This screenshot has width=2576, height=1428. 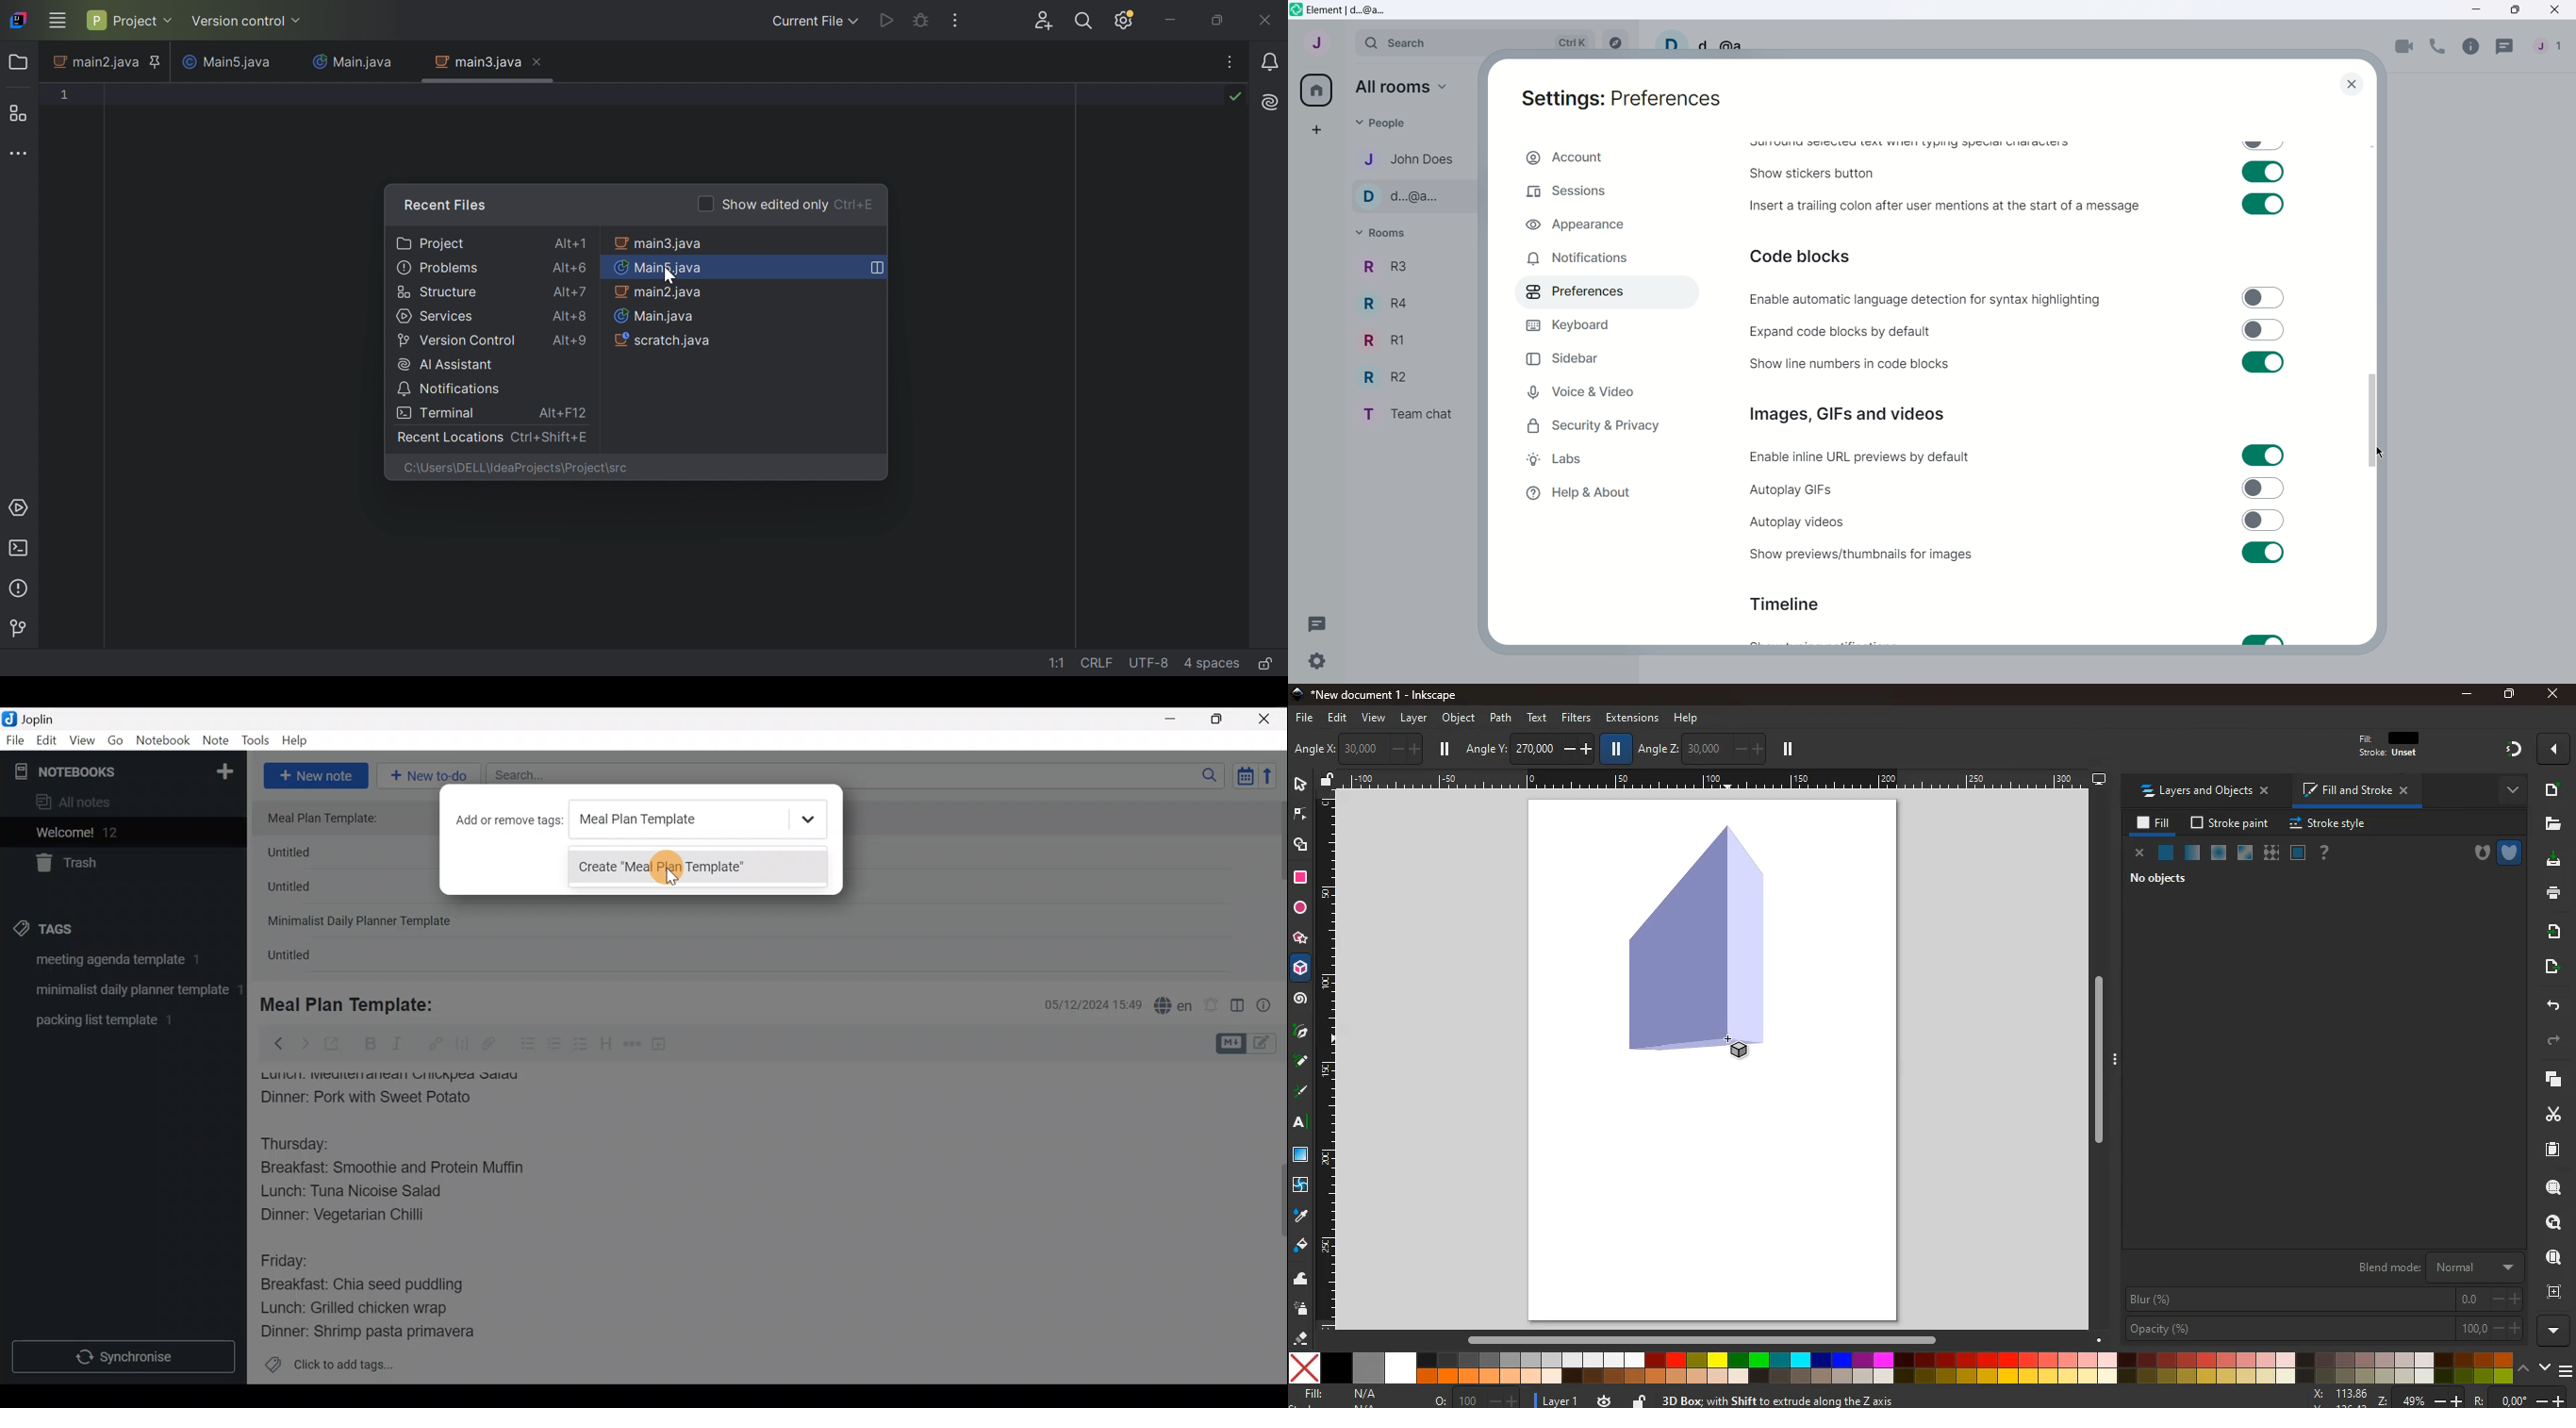 What do you see at coordinates (119, 963) in the screenshot?
I see `Tag 1` at bounding box center [119, 963].